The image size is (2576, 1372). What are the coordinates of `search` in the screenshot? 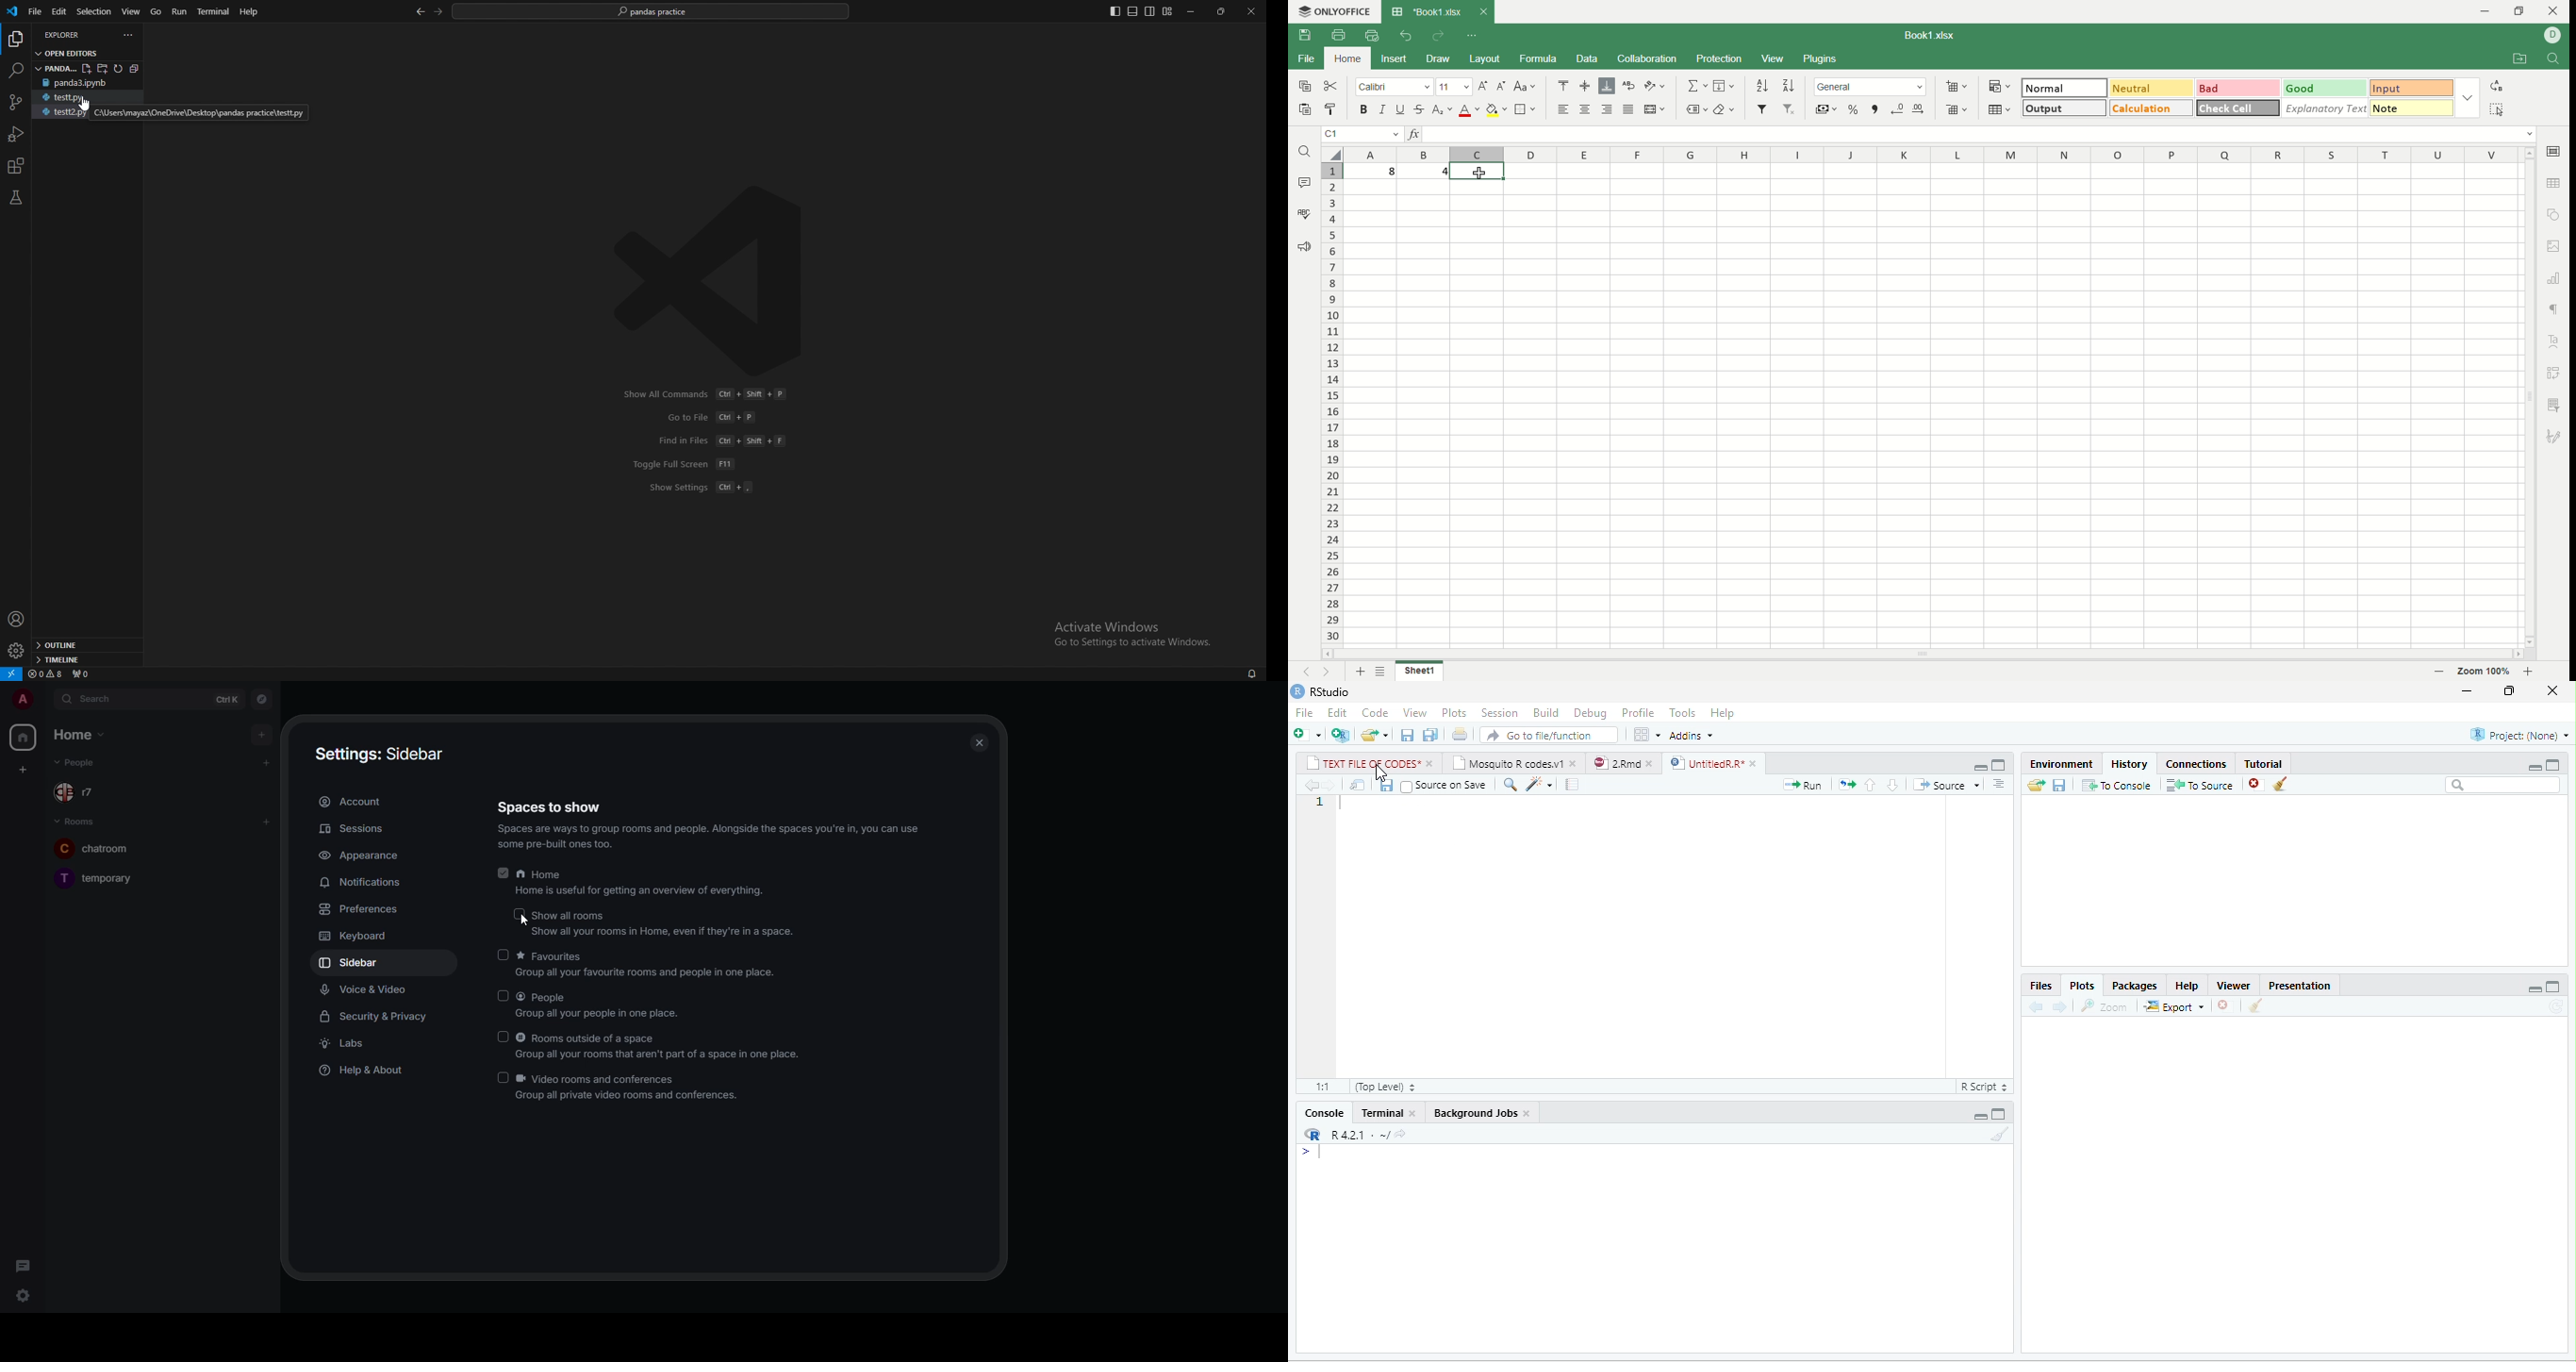 It's located at (1510, 785).